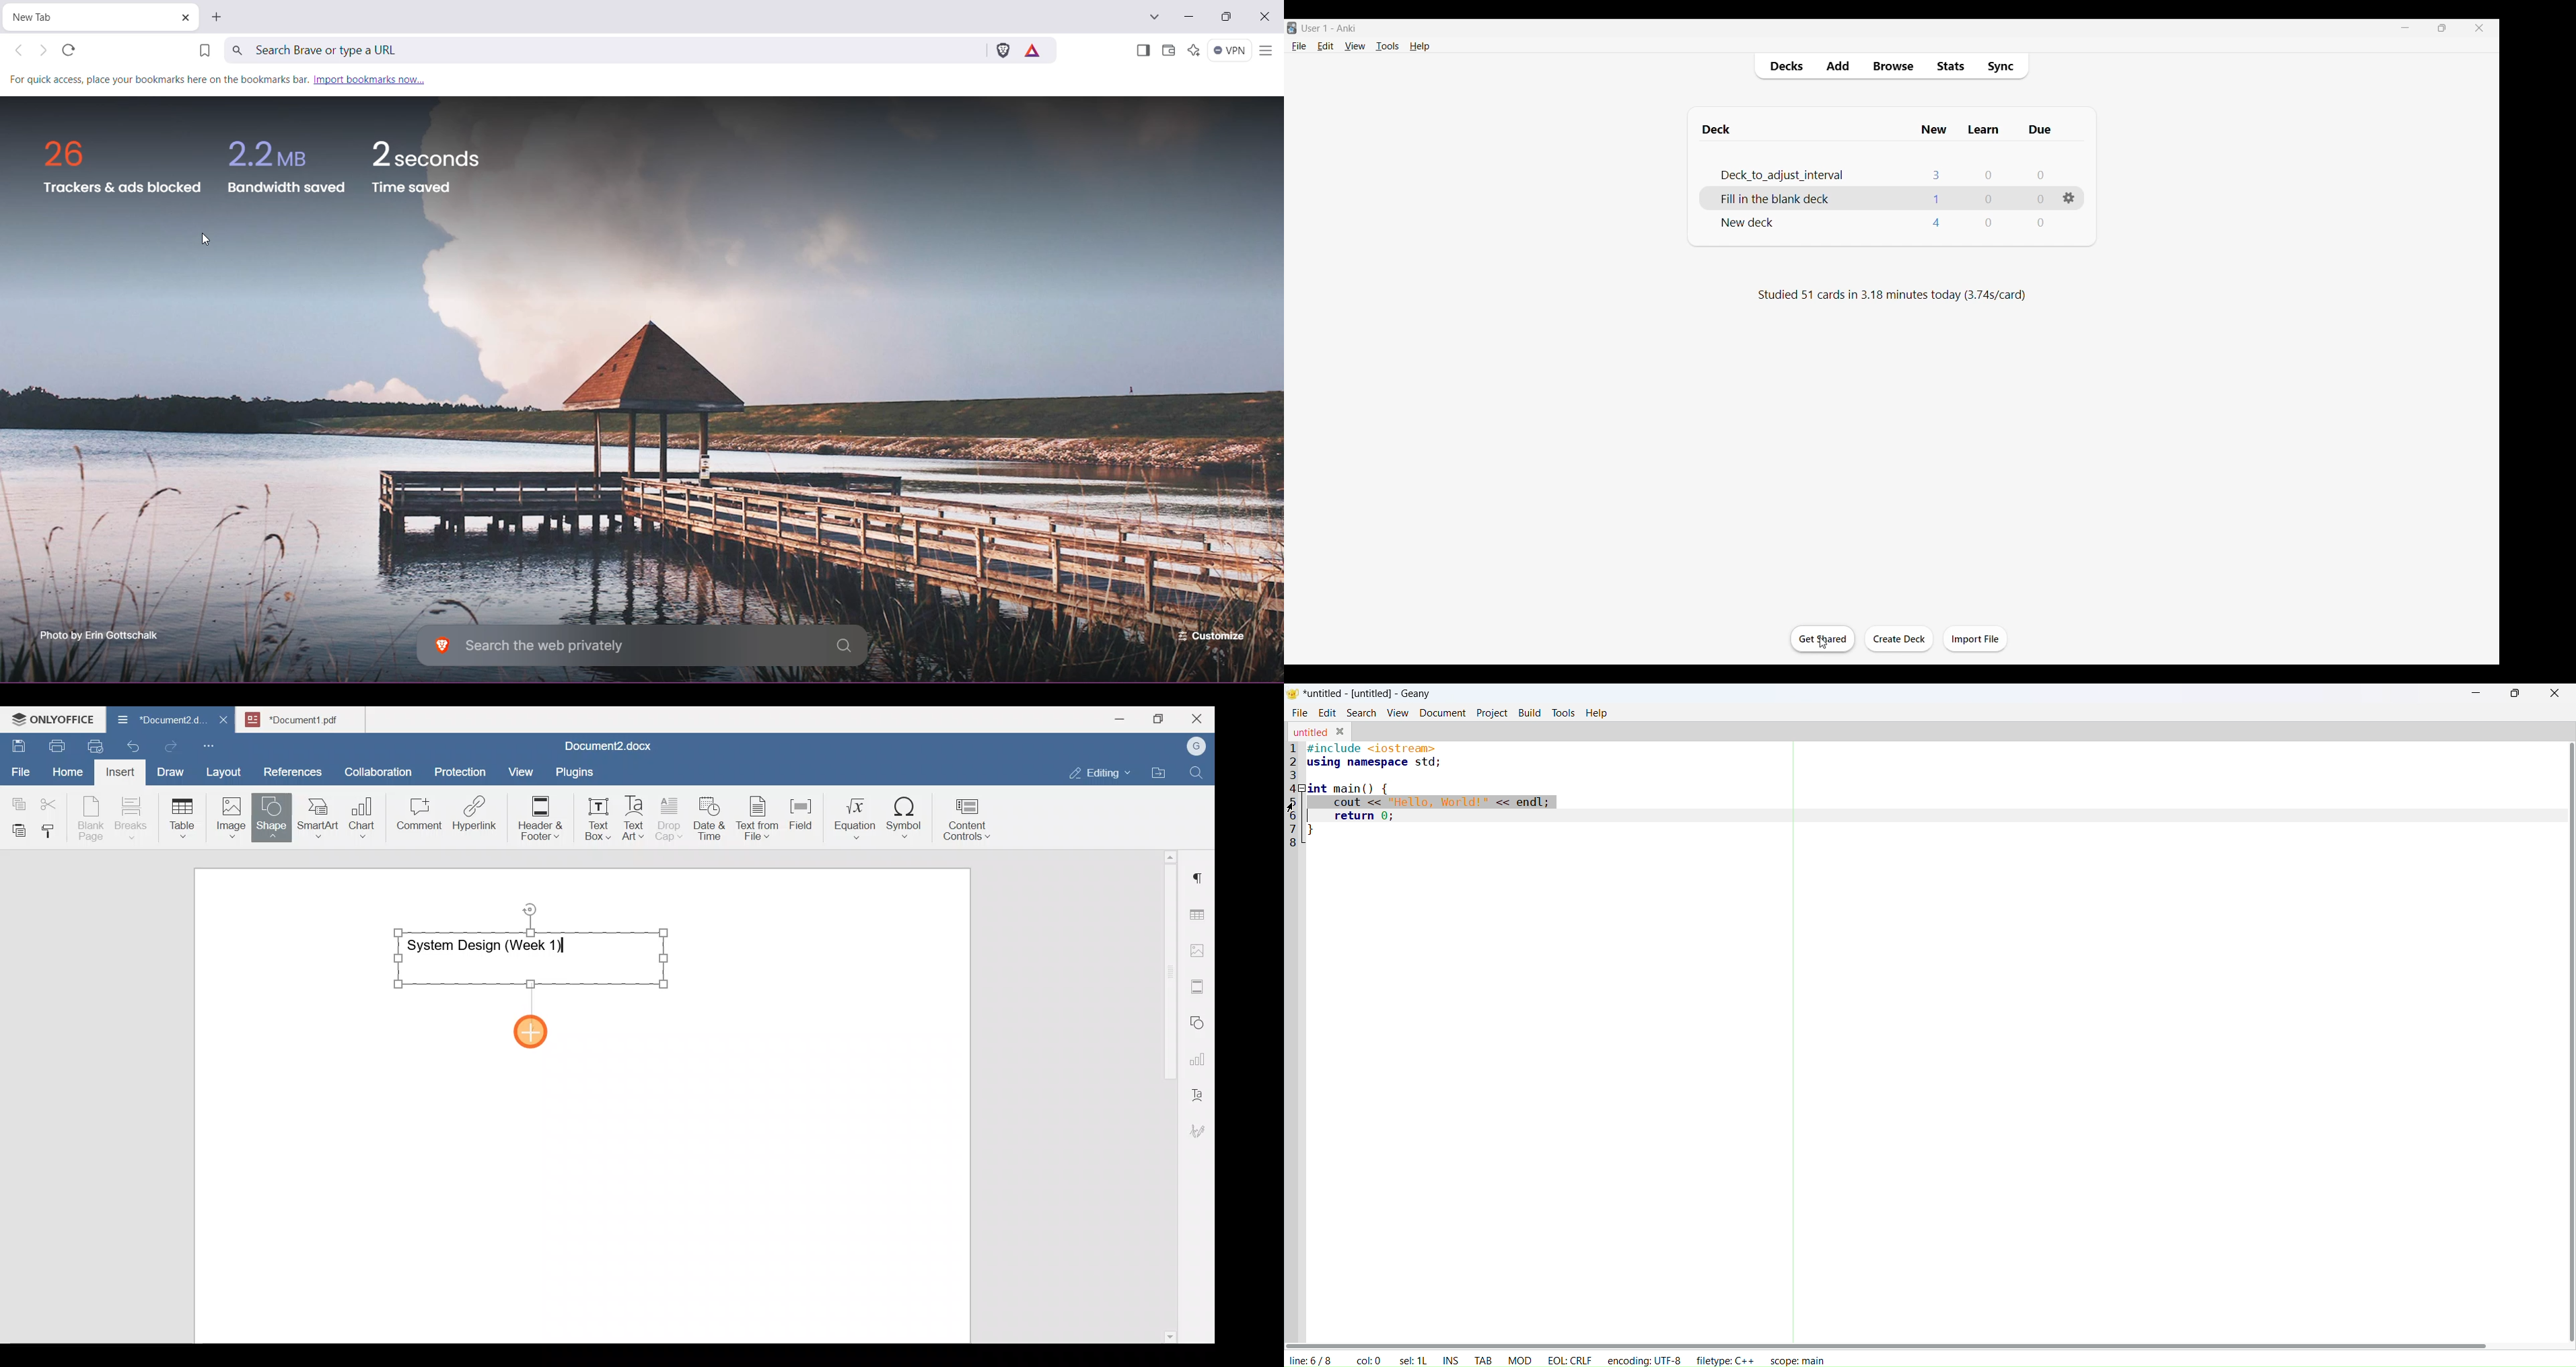  I want to click on View, so click(522, 768).